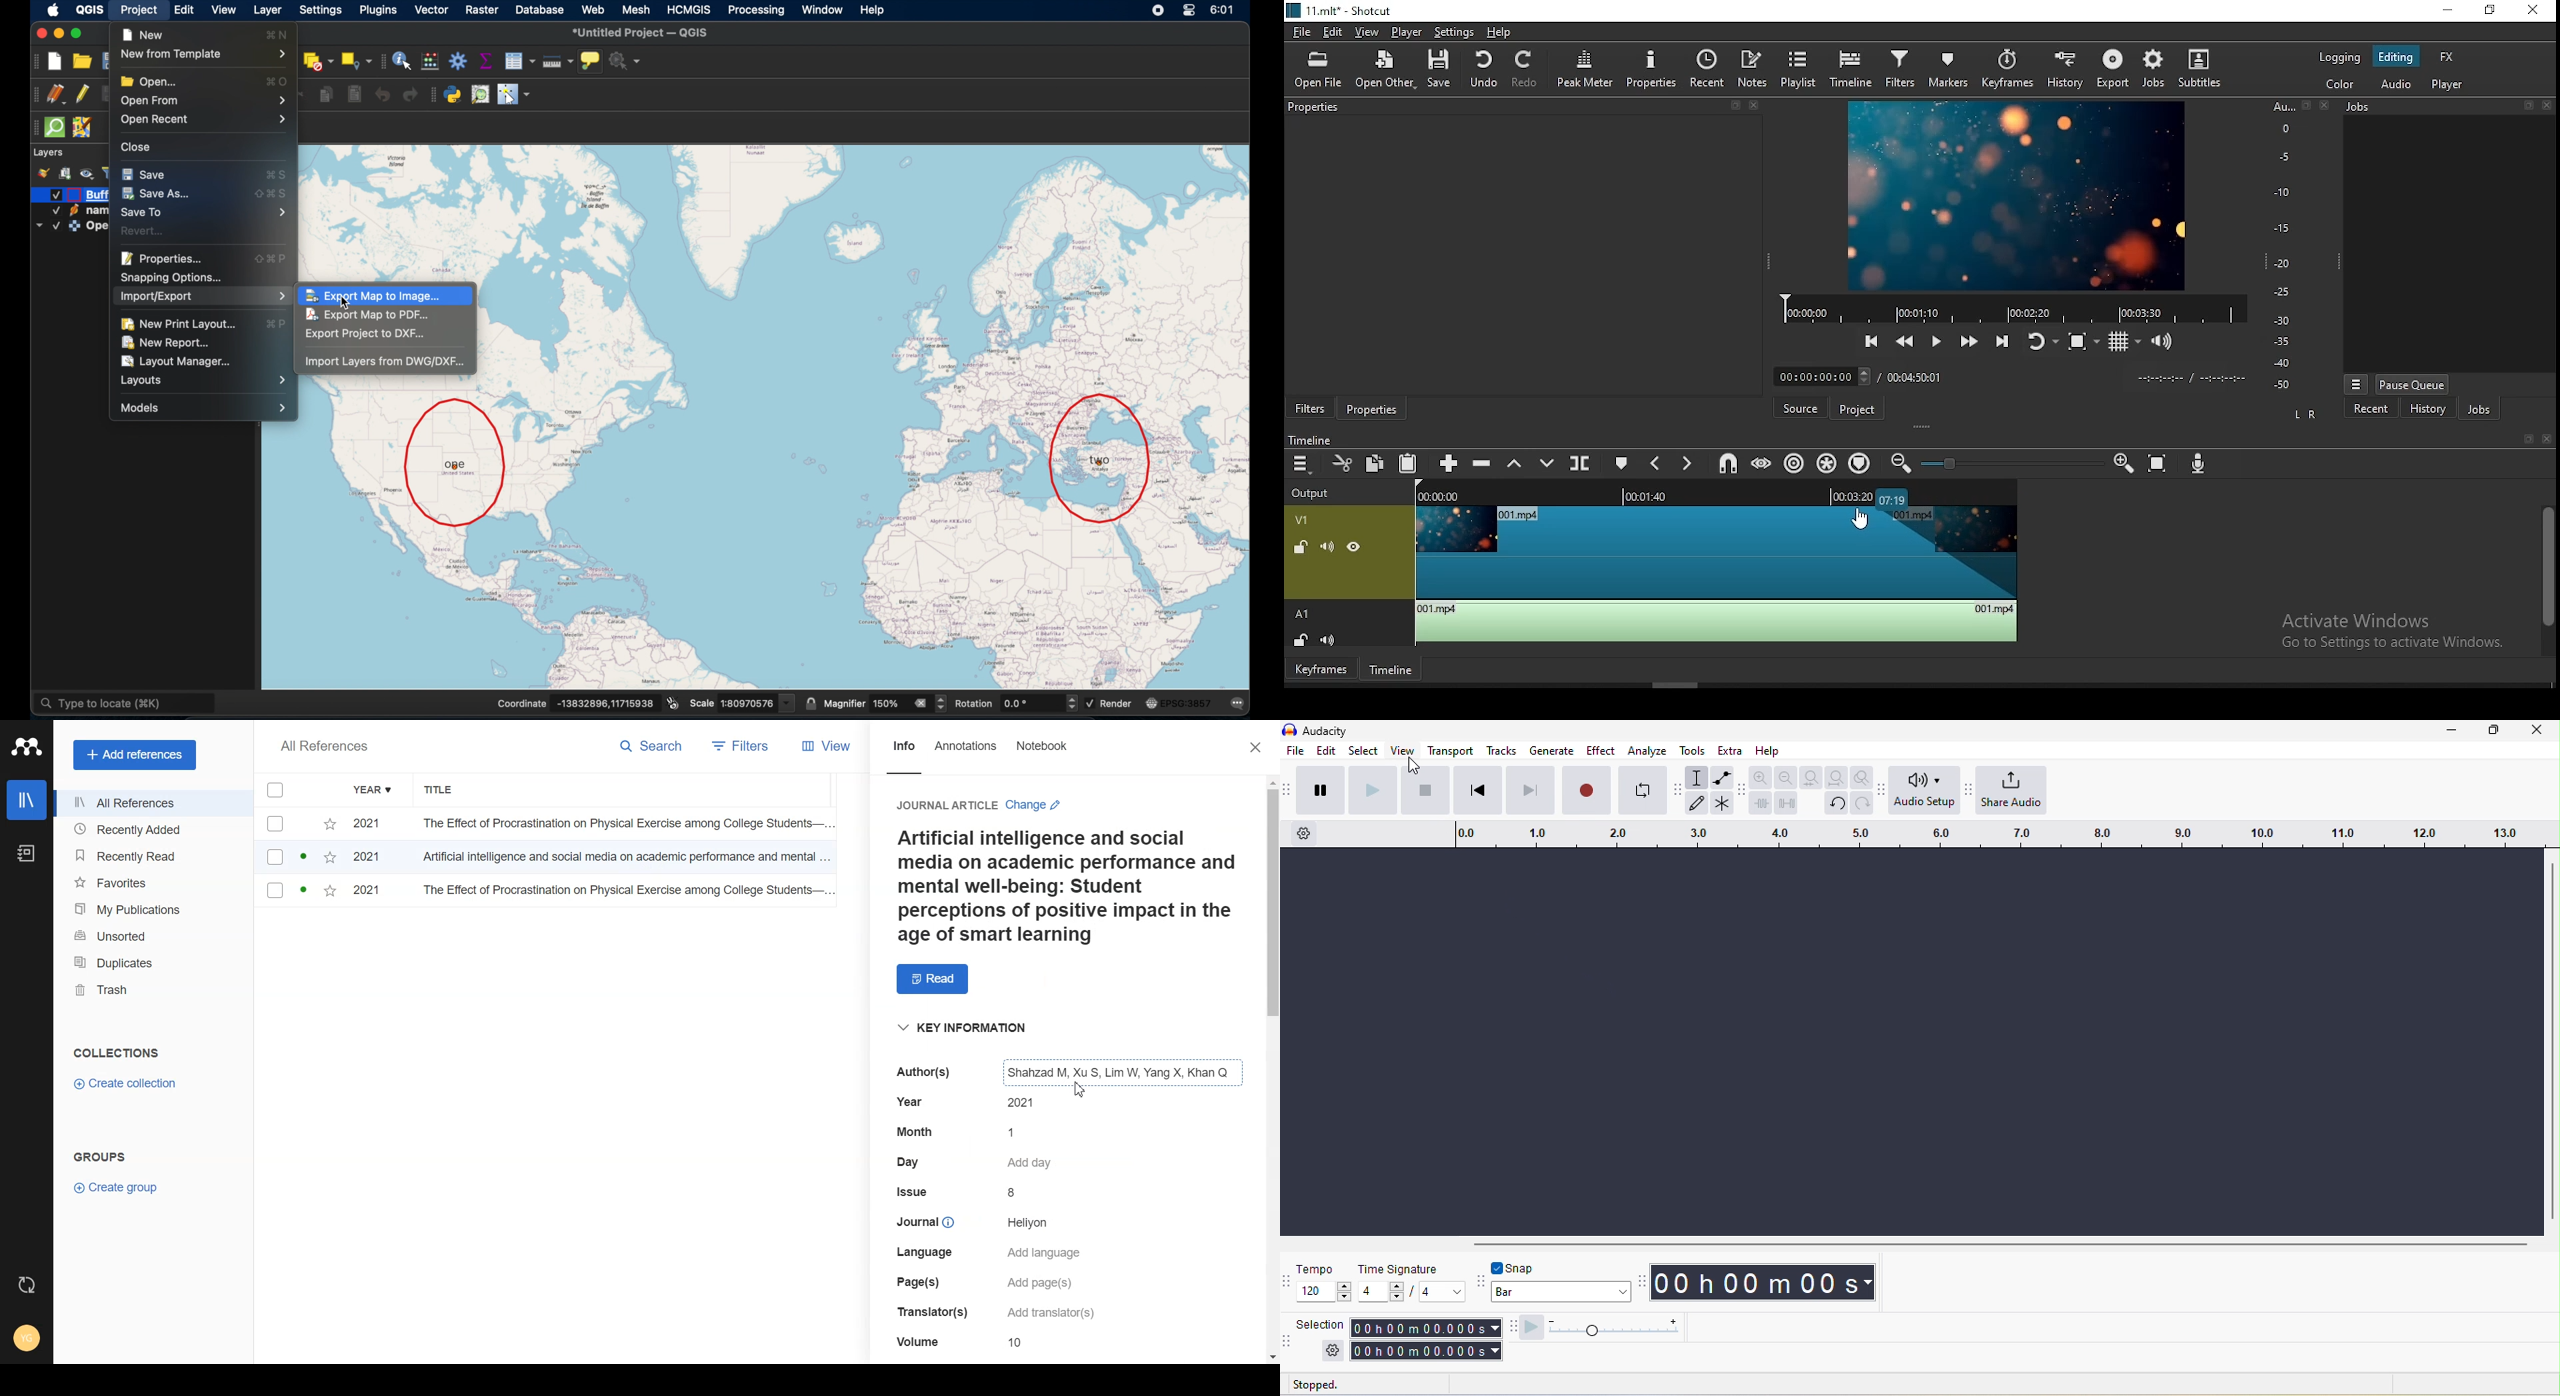 This screenshot has height=1400, width=2576. Describe the element at coordinates (1531, 1329) in the screenshot. I see `play at speed` at that location.